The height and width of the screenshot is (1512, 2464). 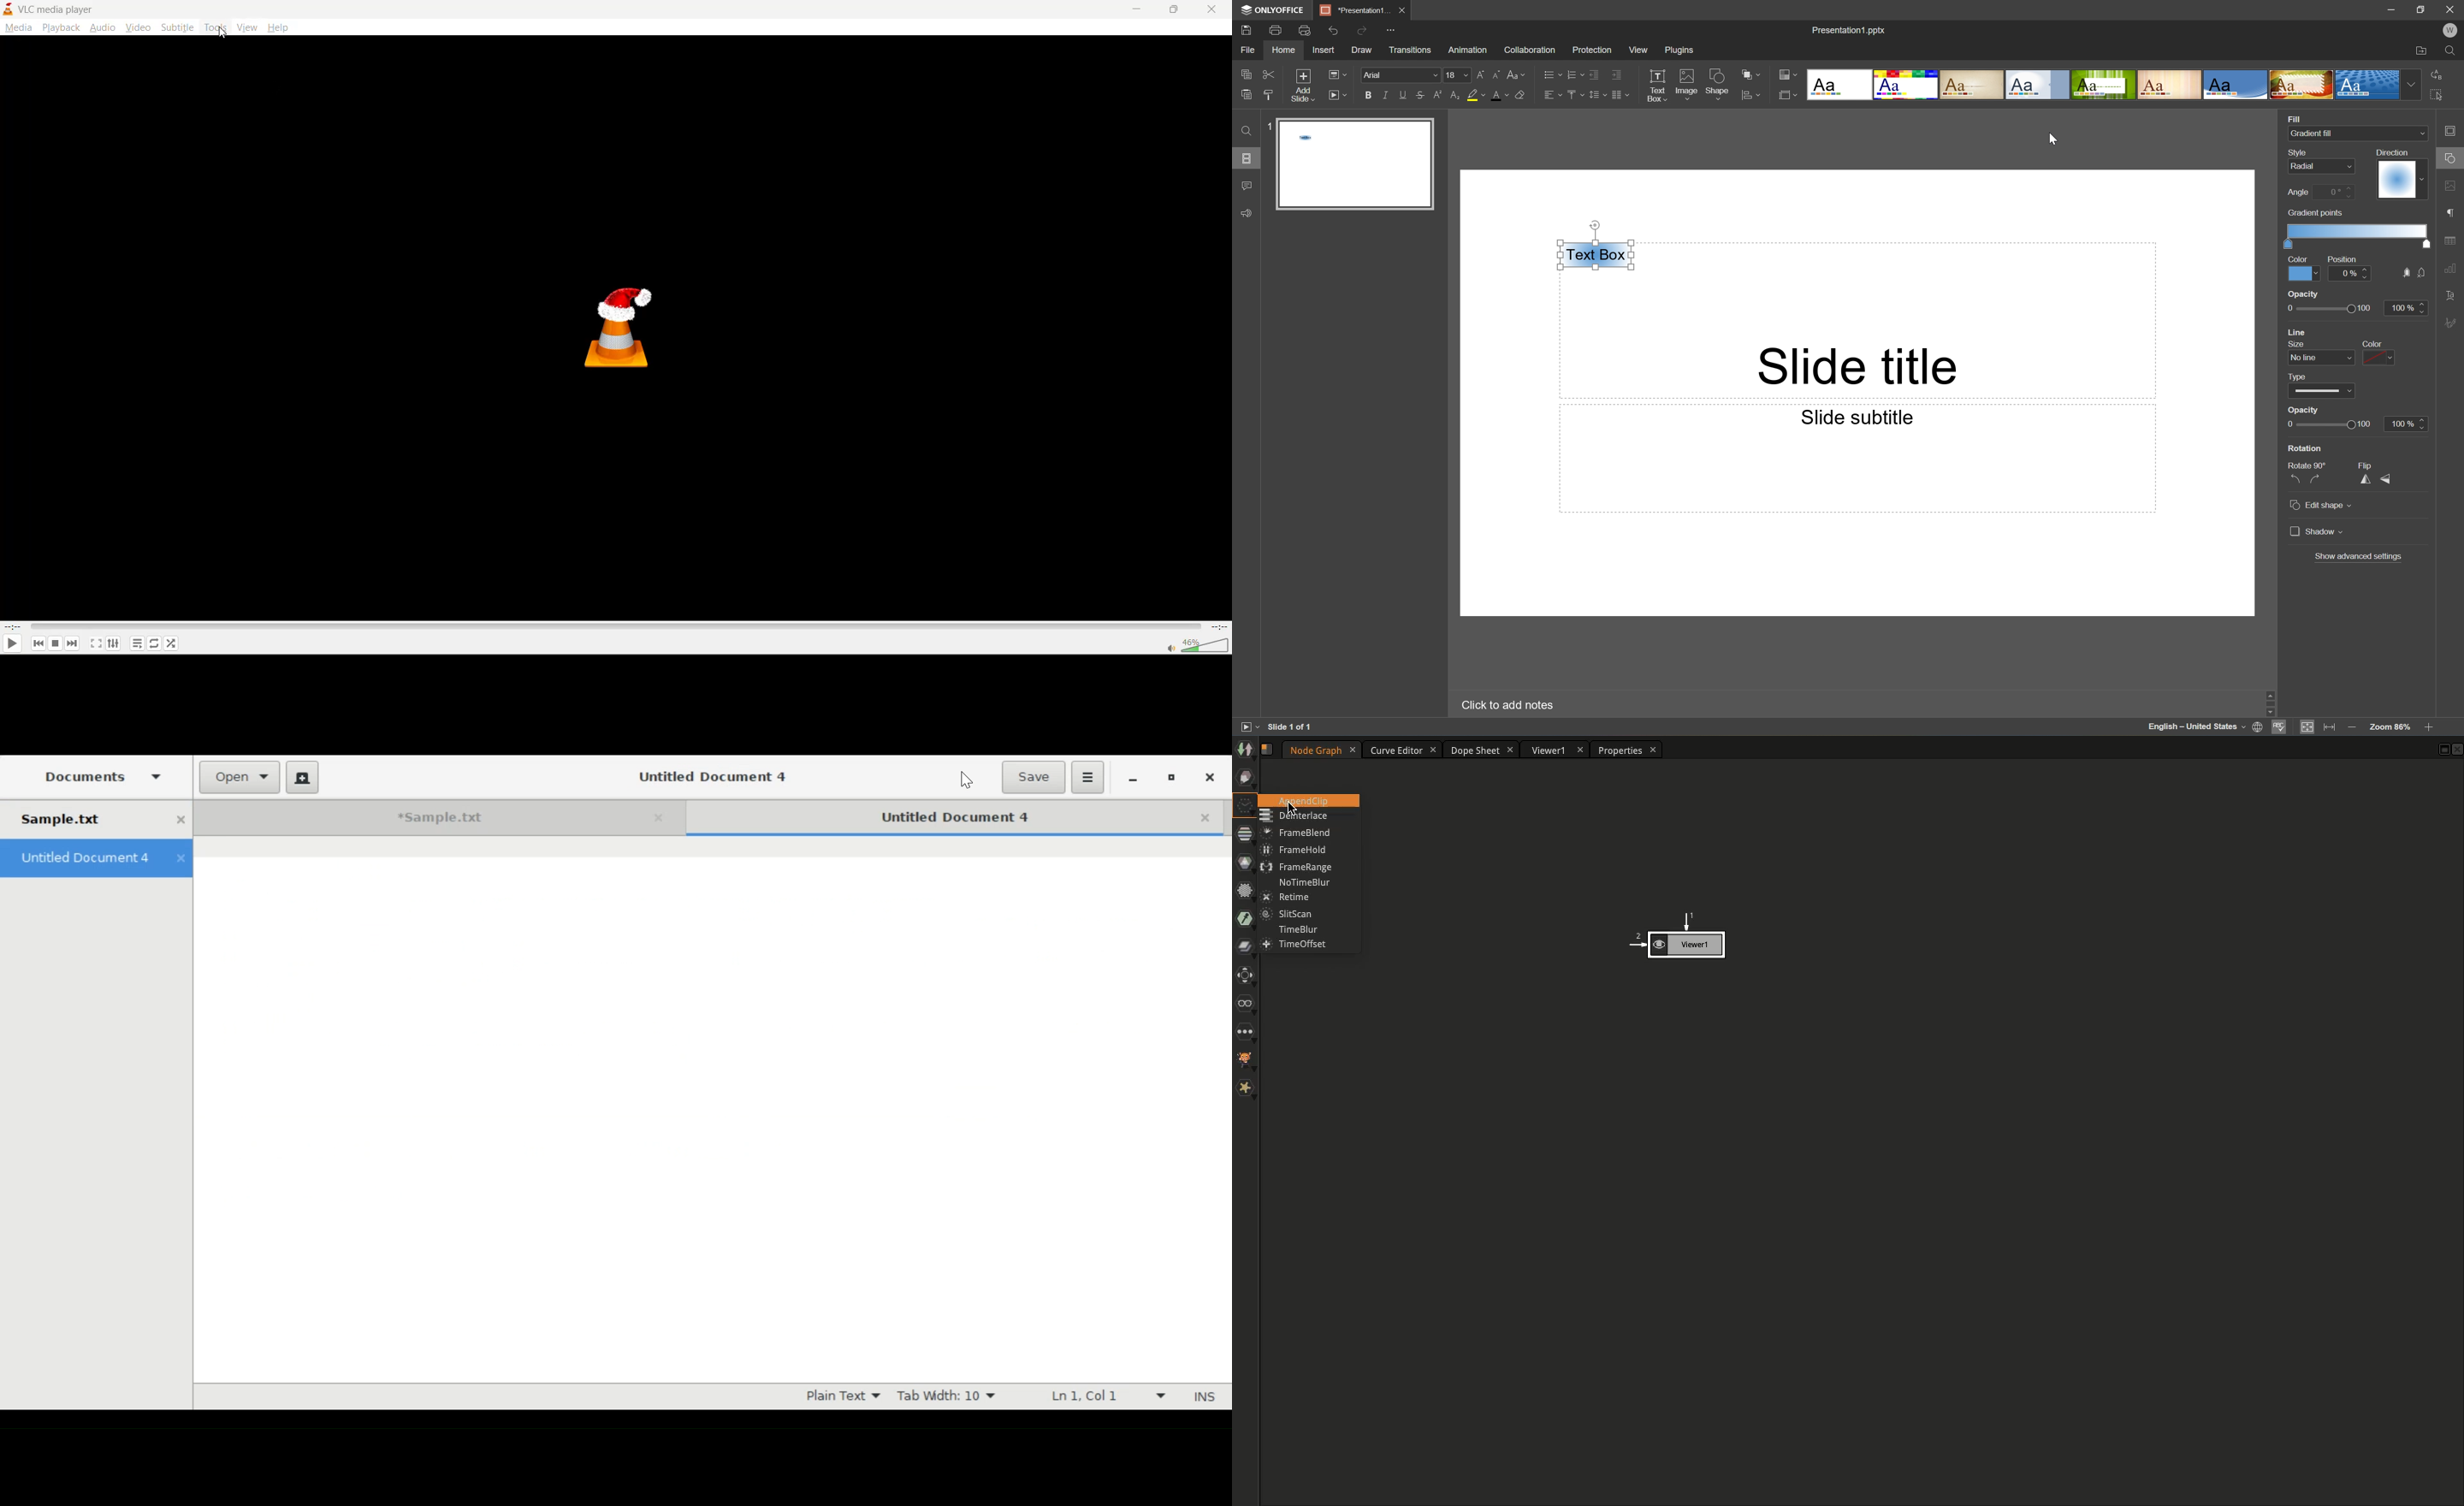 What do you see at coordinates (1355, 11) in the screenshot?
I see `*Presentation1...` at bounding box center [1355, 11].